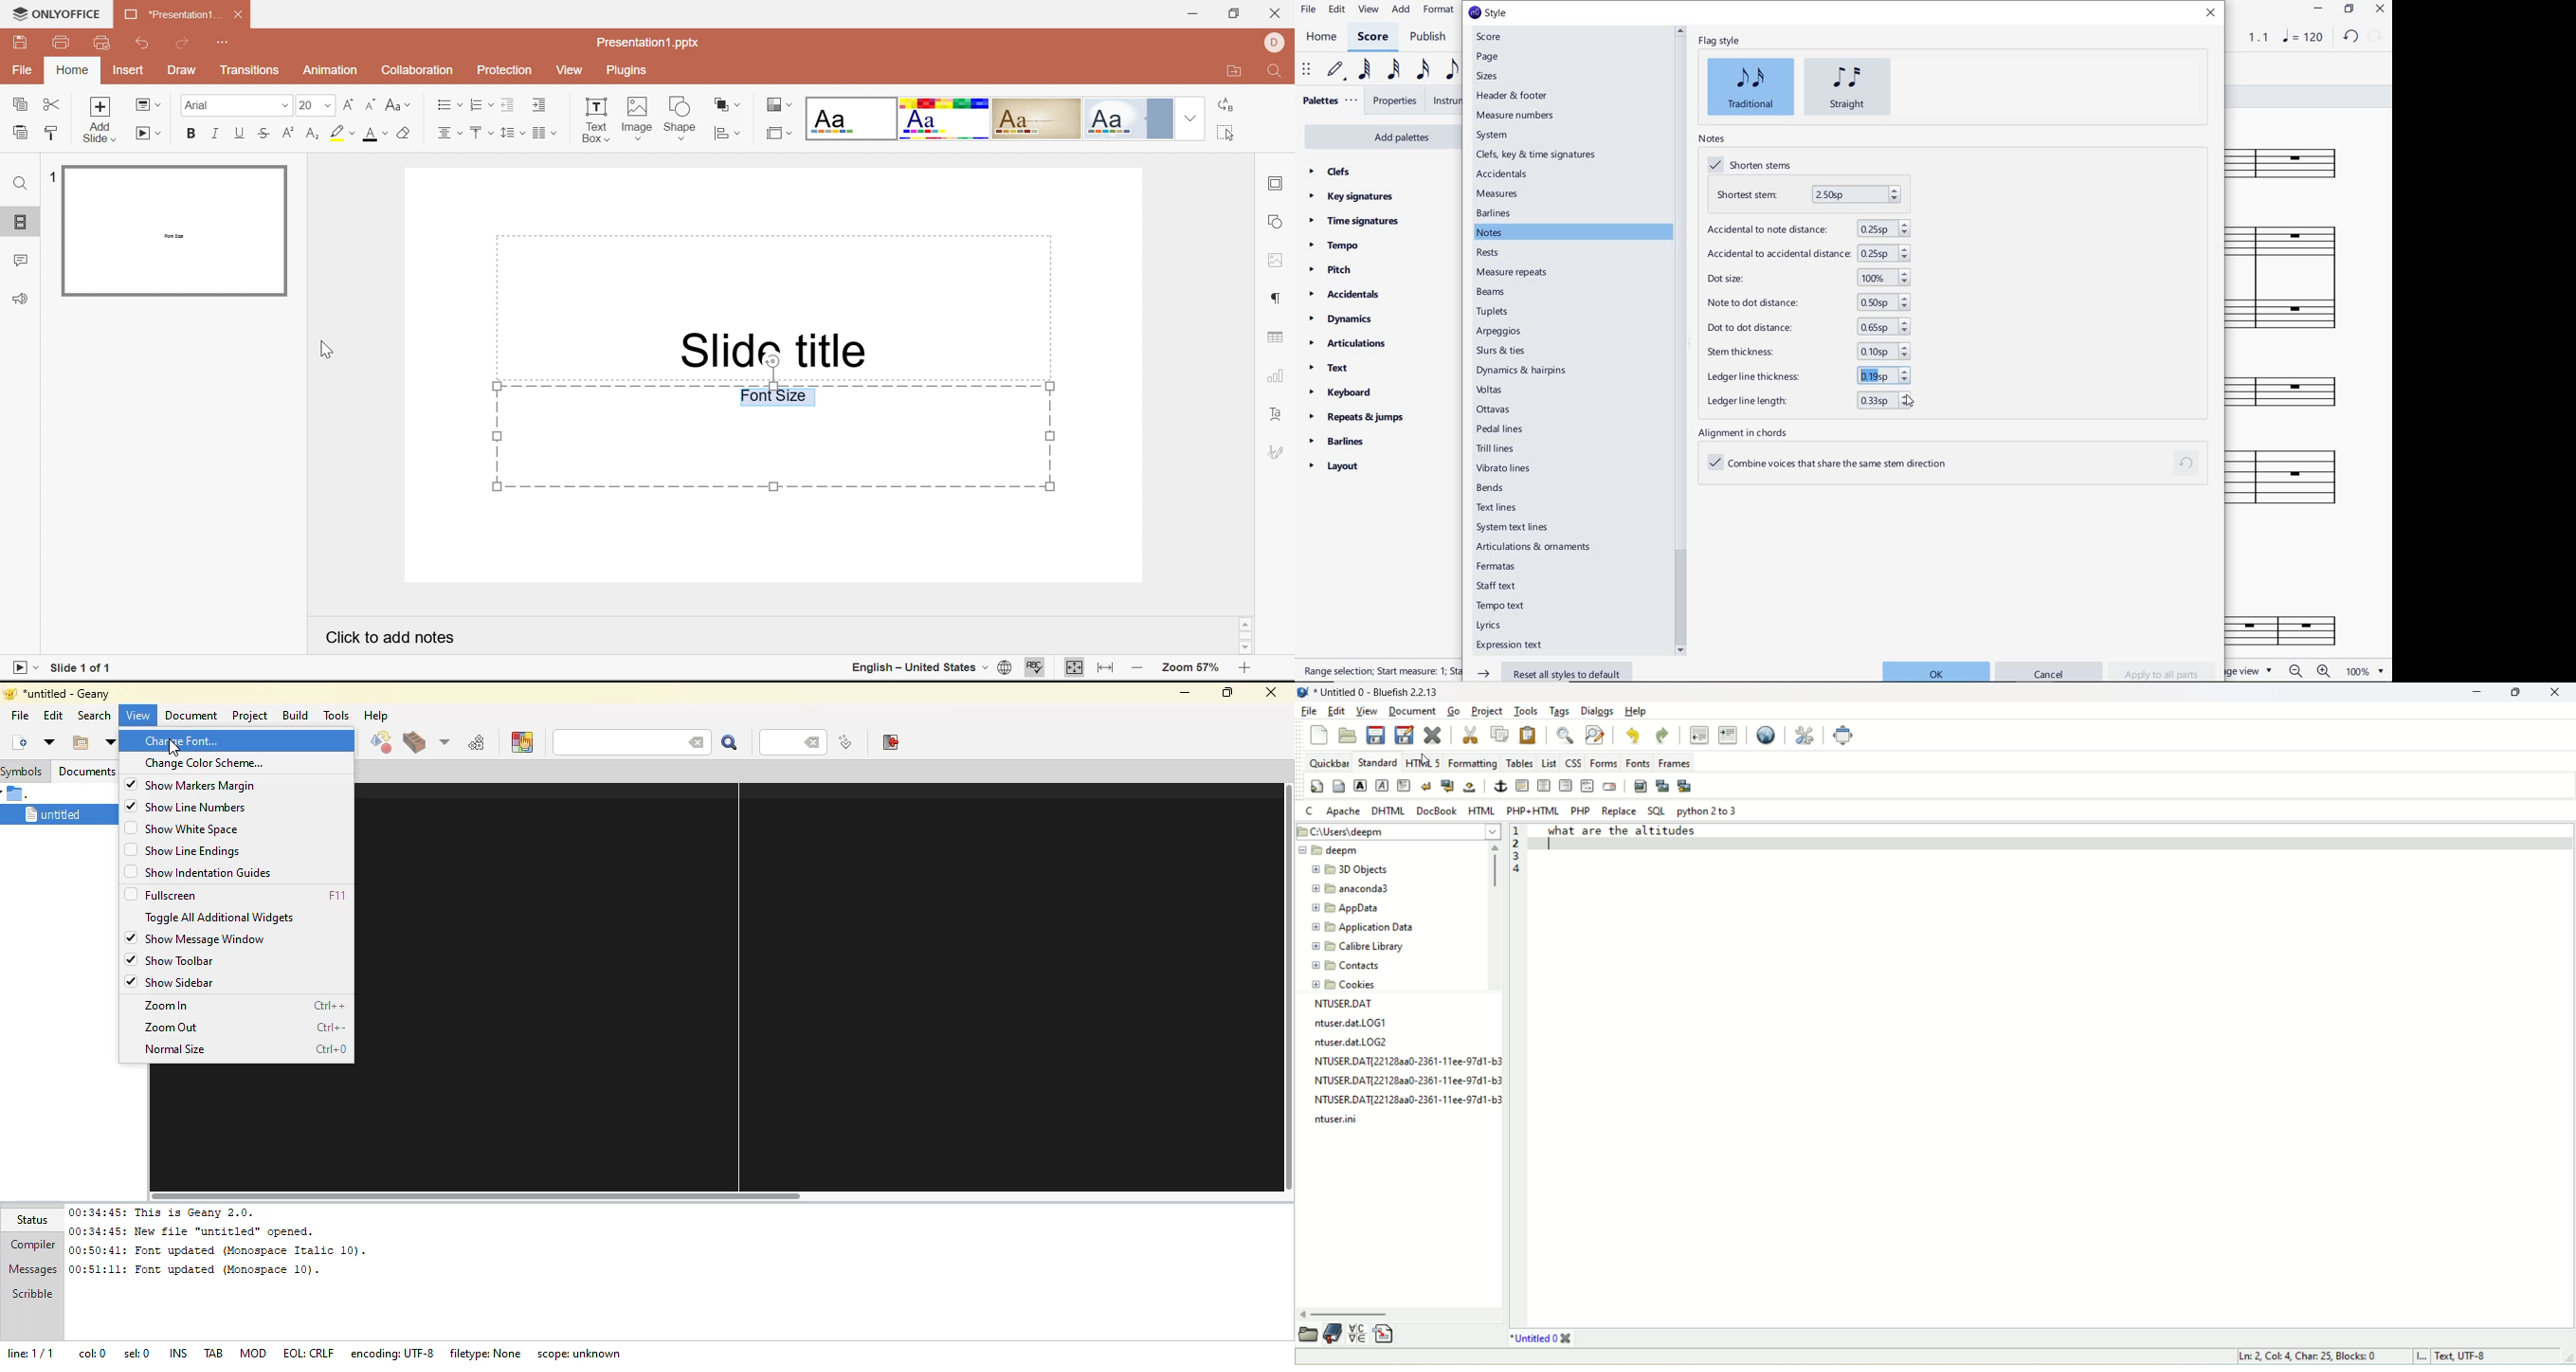 The height and width of the screenshot is (1372, 2576). Describe the element at coordinates (1495, 214) in the screenshot. I see `barlines` at that location.